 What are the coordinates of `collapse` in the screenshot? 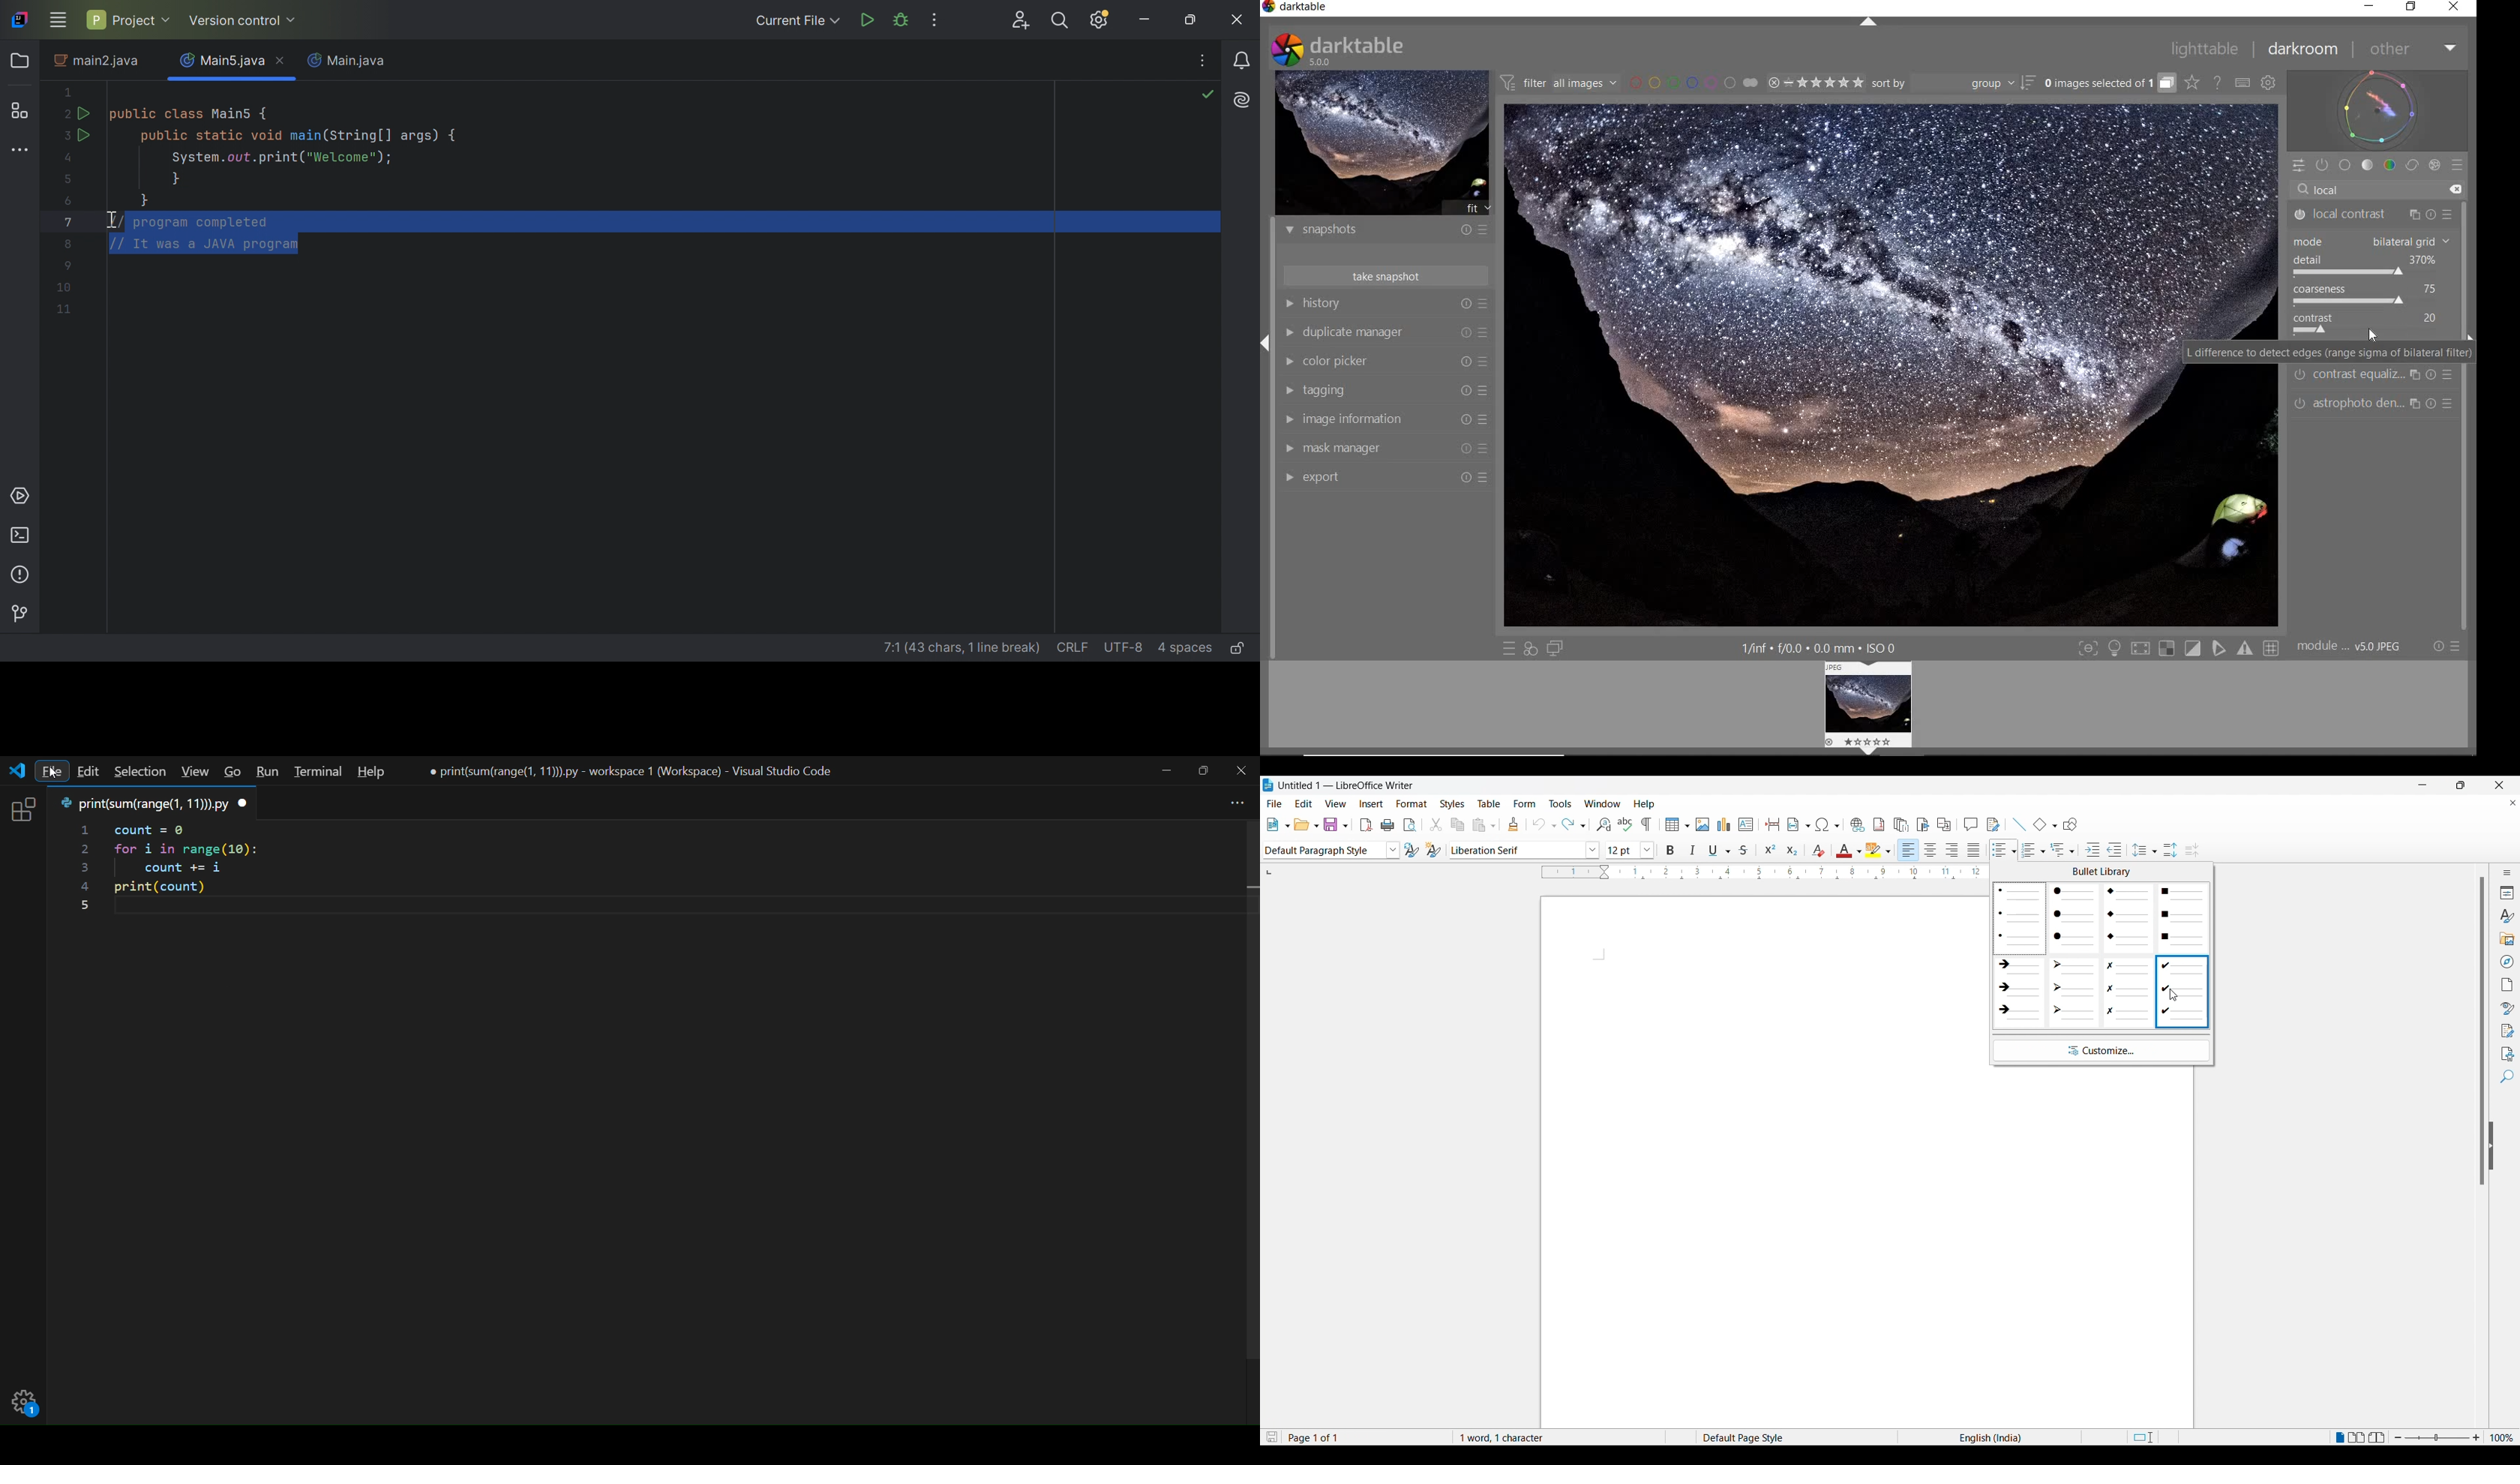 It's located at (2496, 1147).